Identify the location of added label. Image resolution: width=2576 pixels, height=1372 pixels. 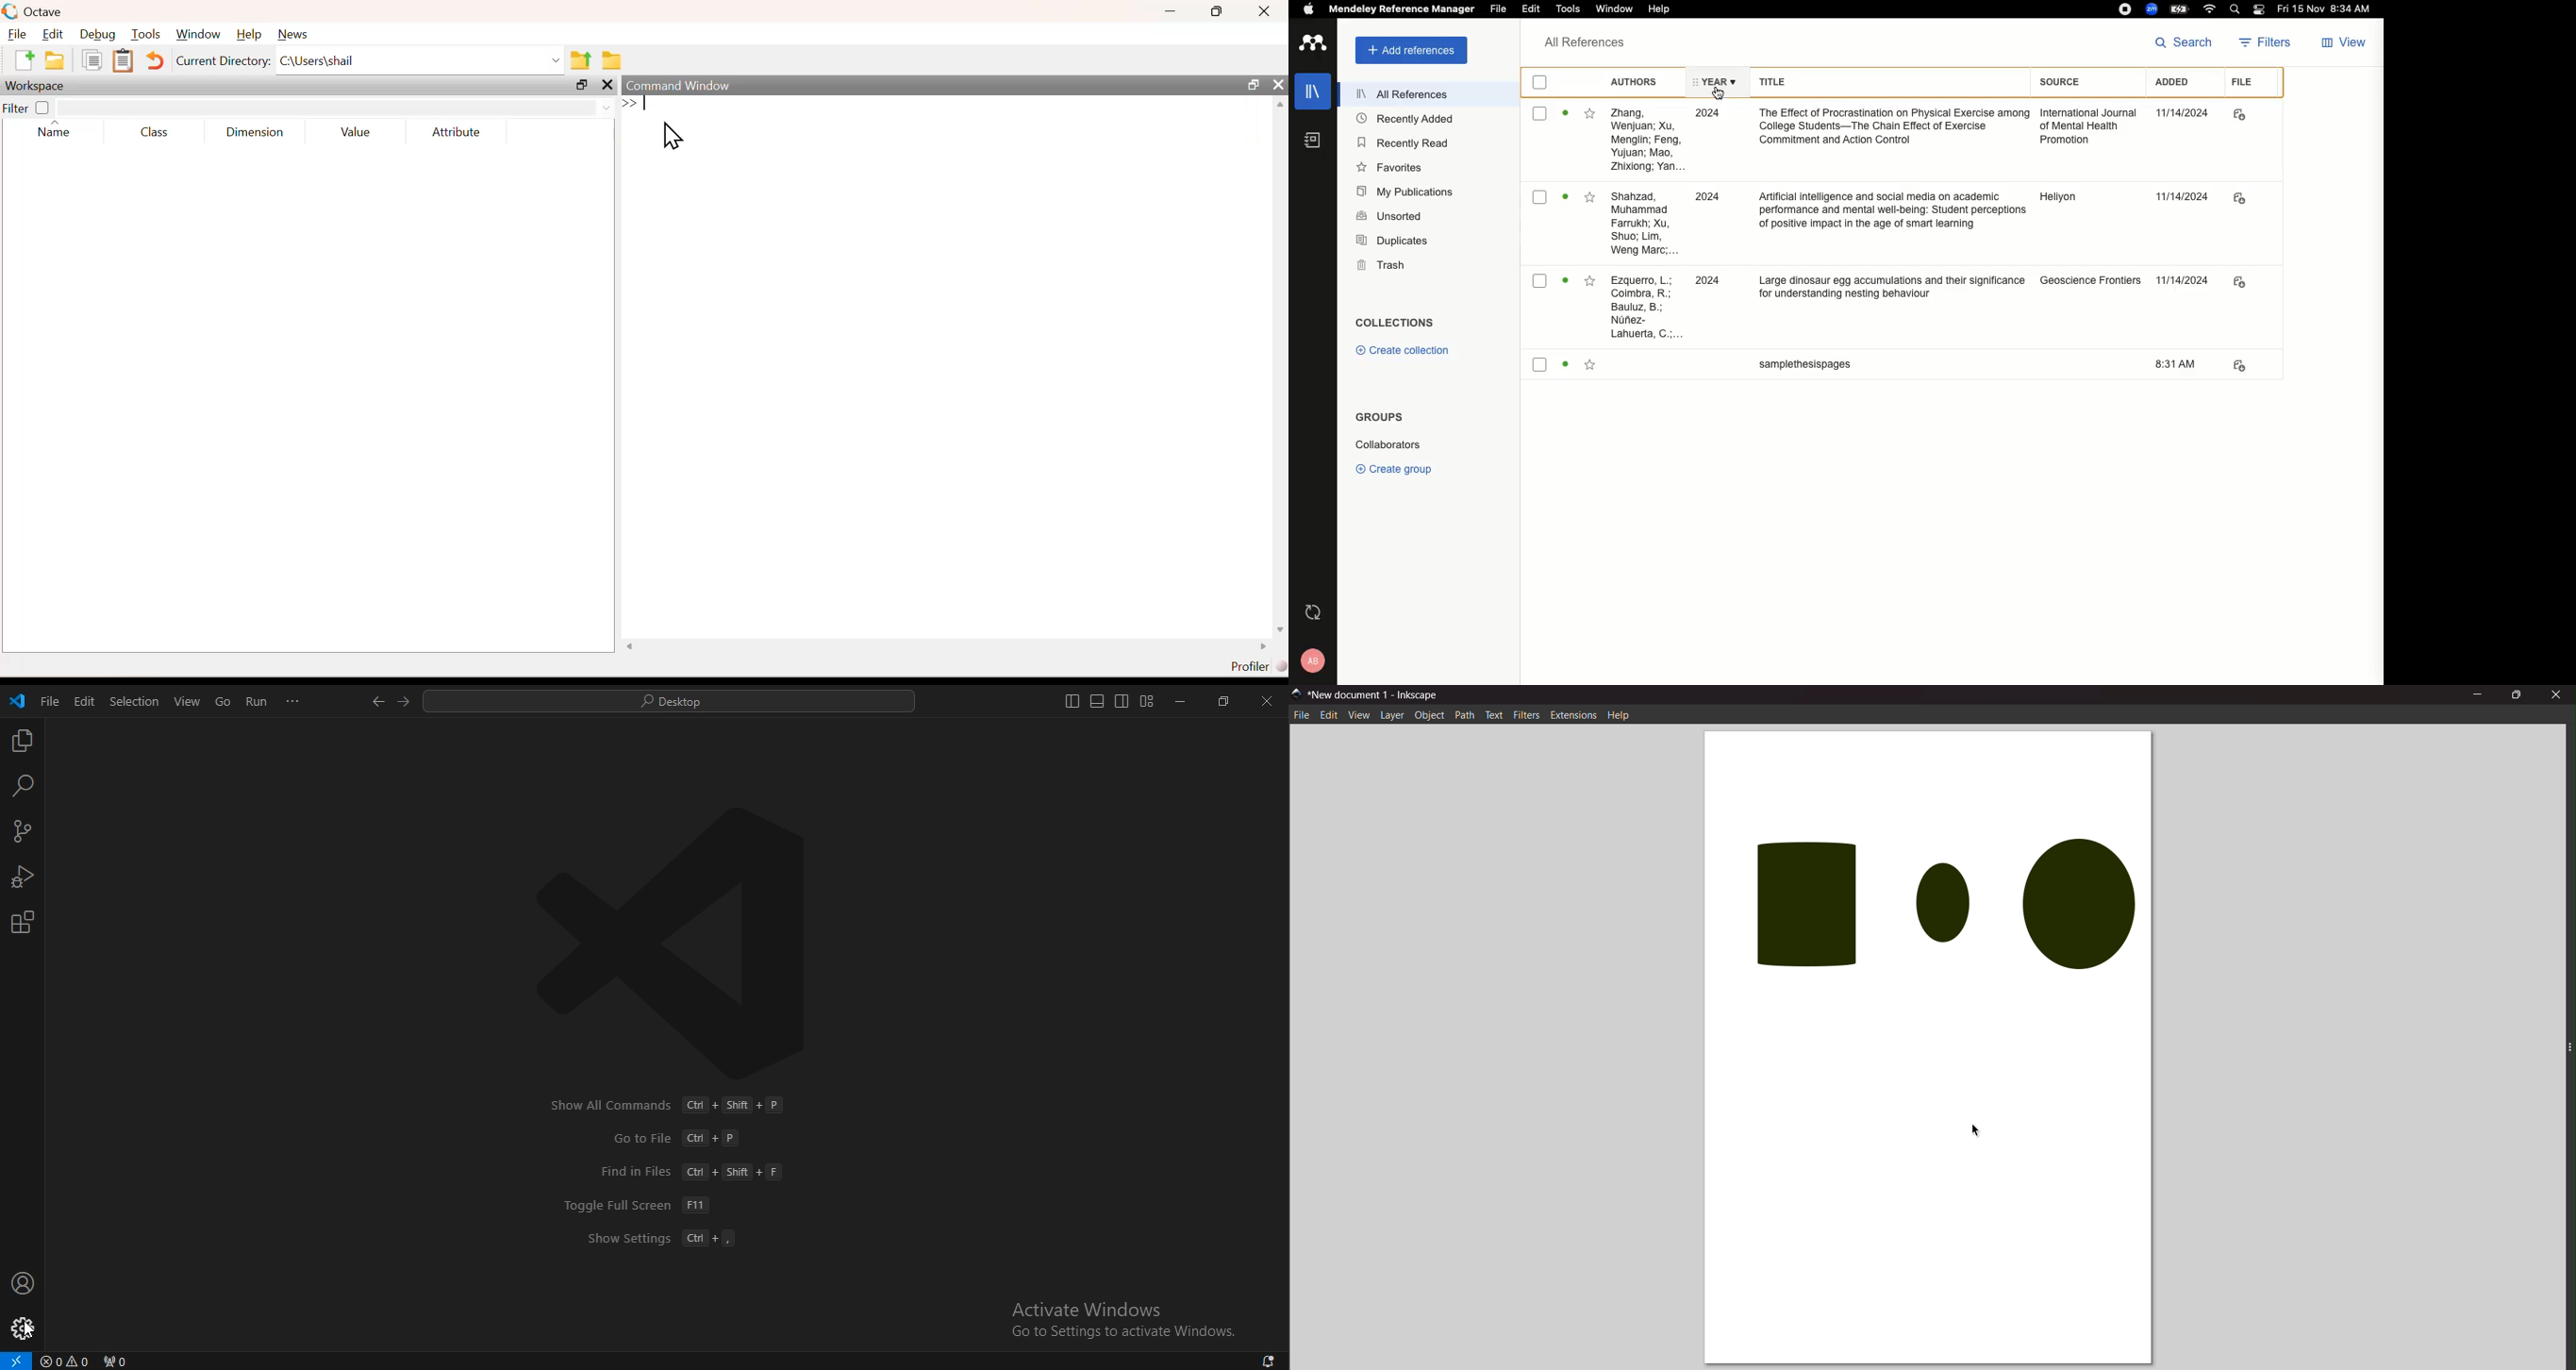
(2177, 82).